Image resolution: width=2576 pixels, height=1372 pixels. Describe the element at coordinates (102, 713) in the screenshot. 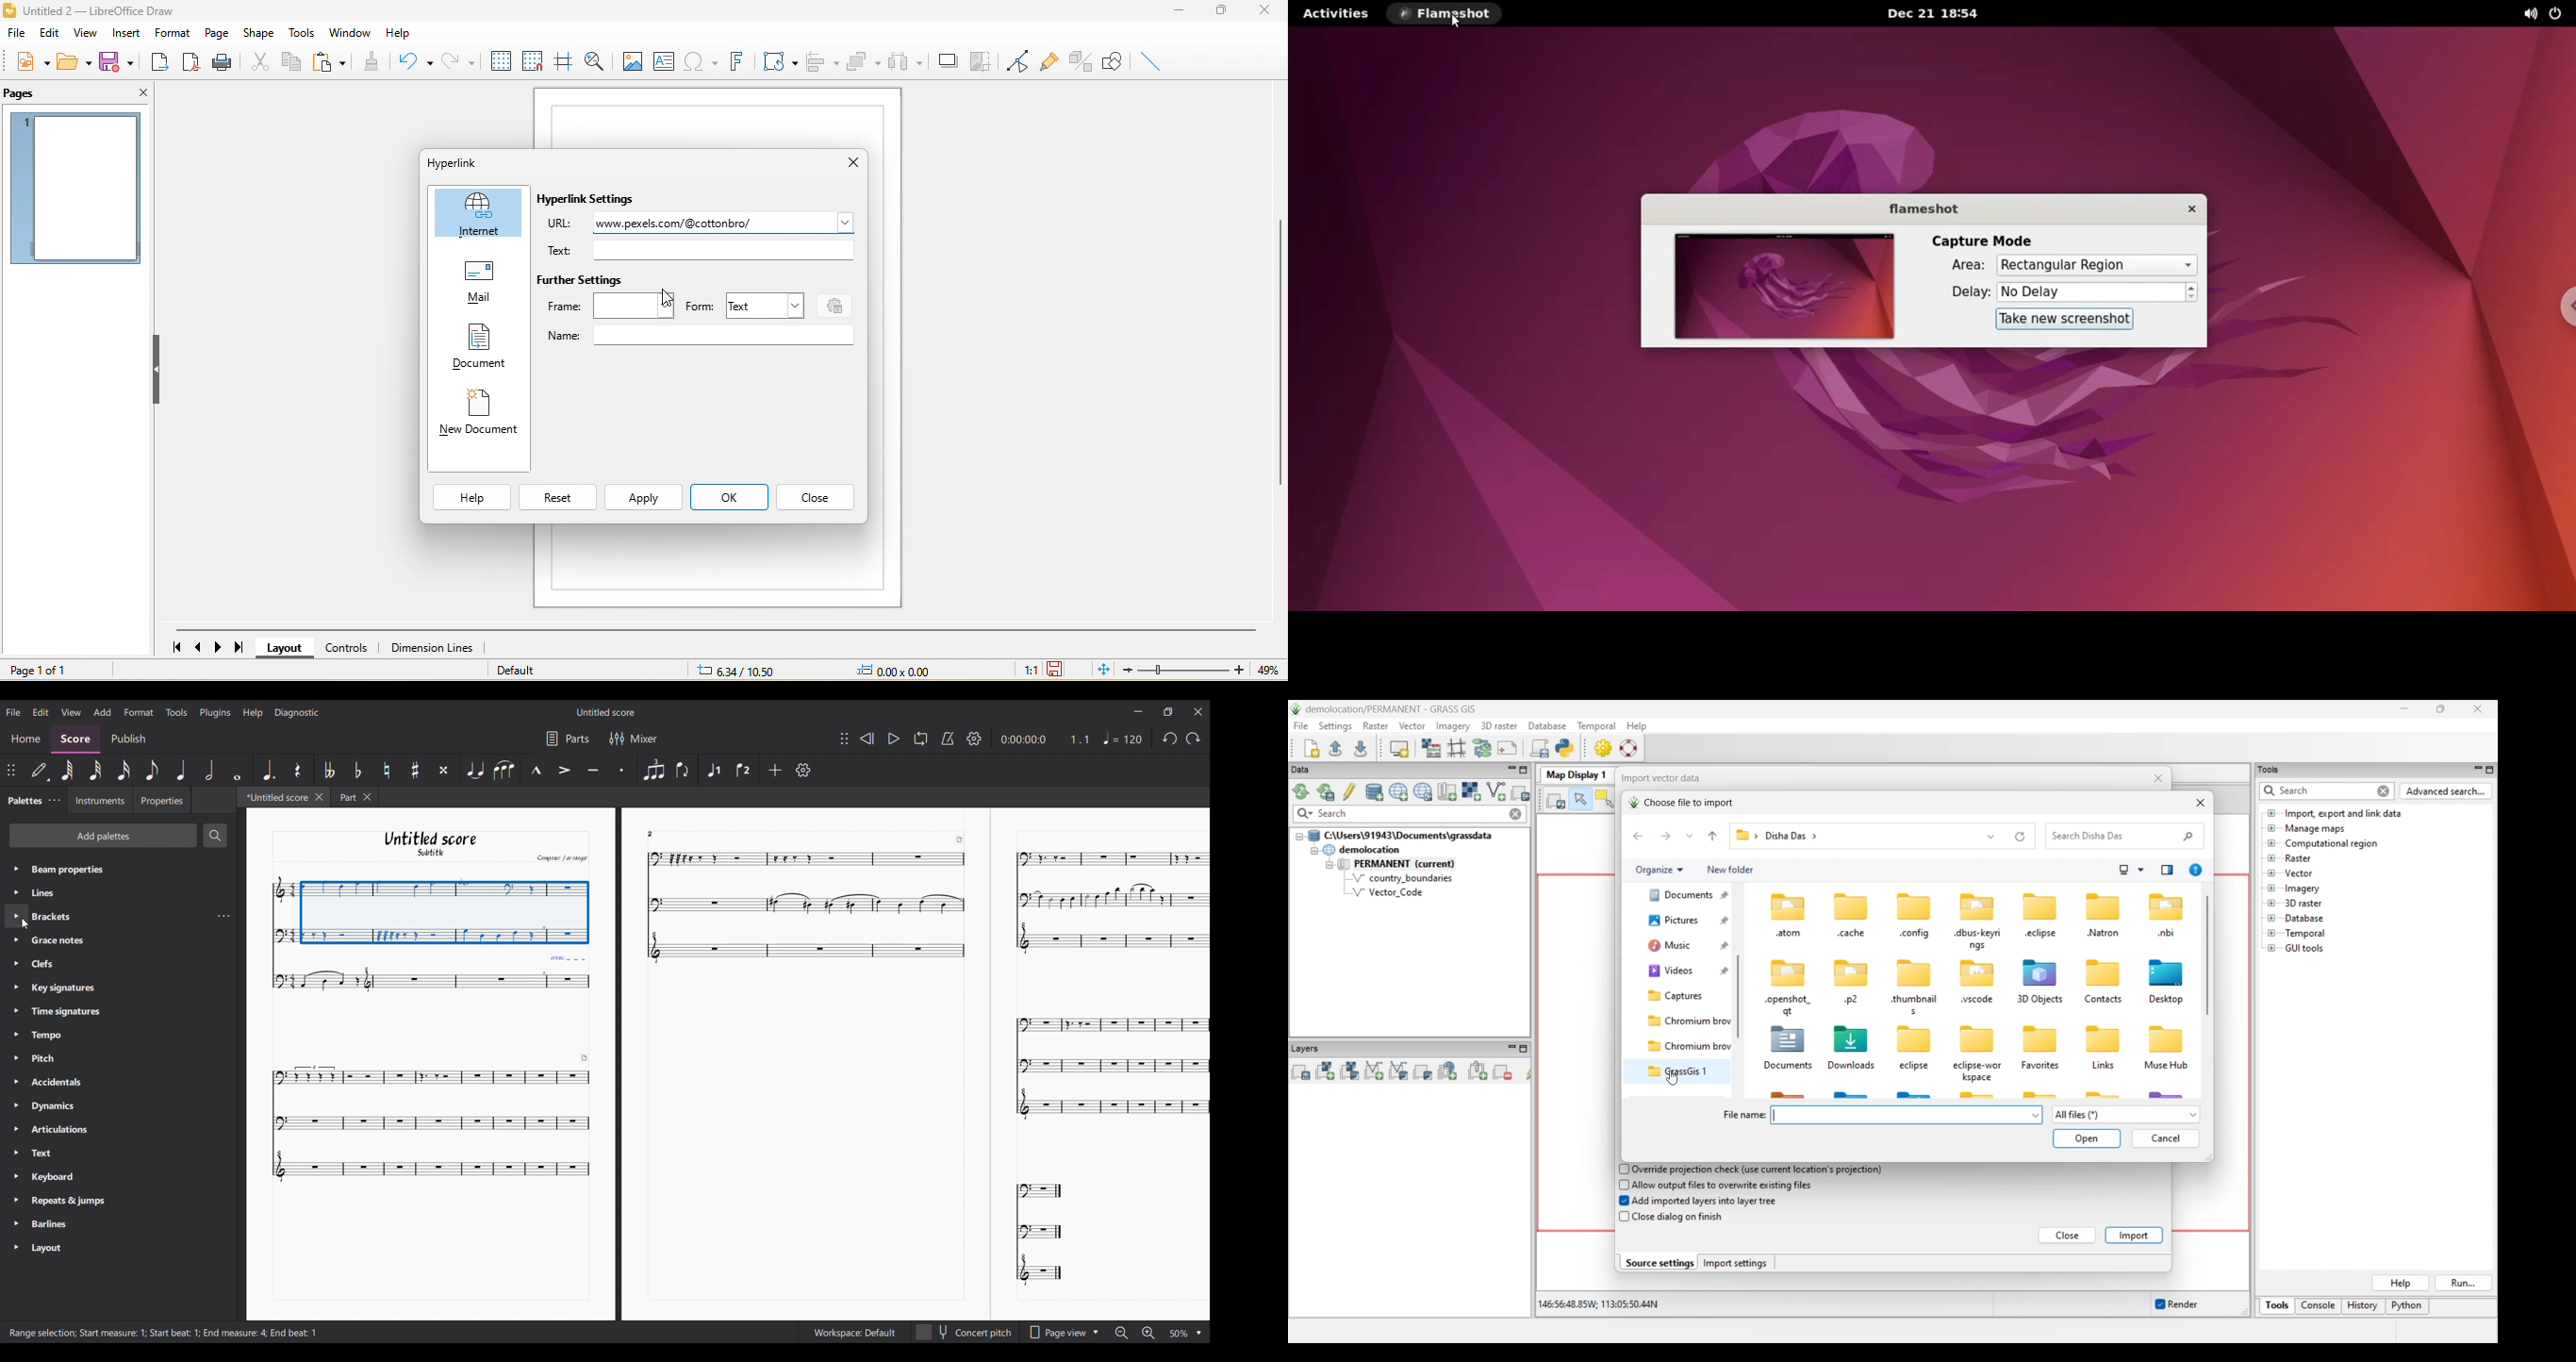

I see `Add` at that location.